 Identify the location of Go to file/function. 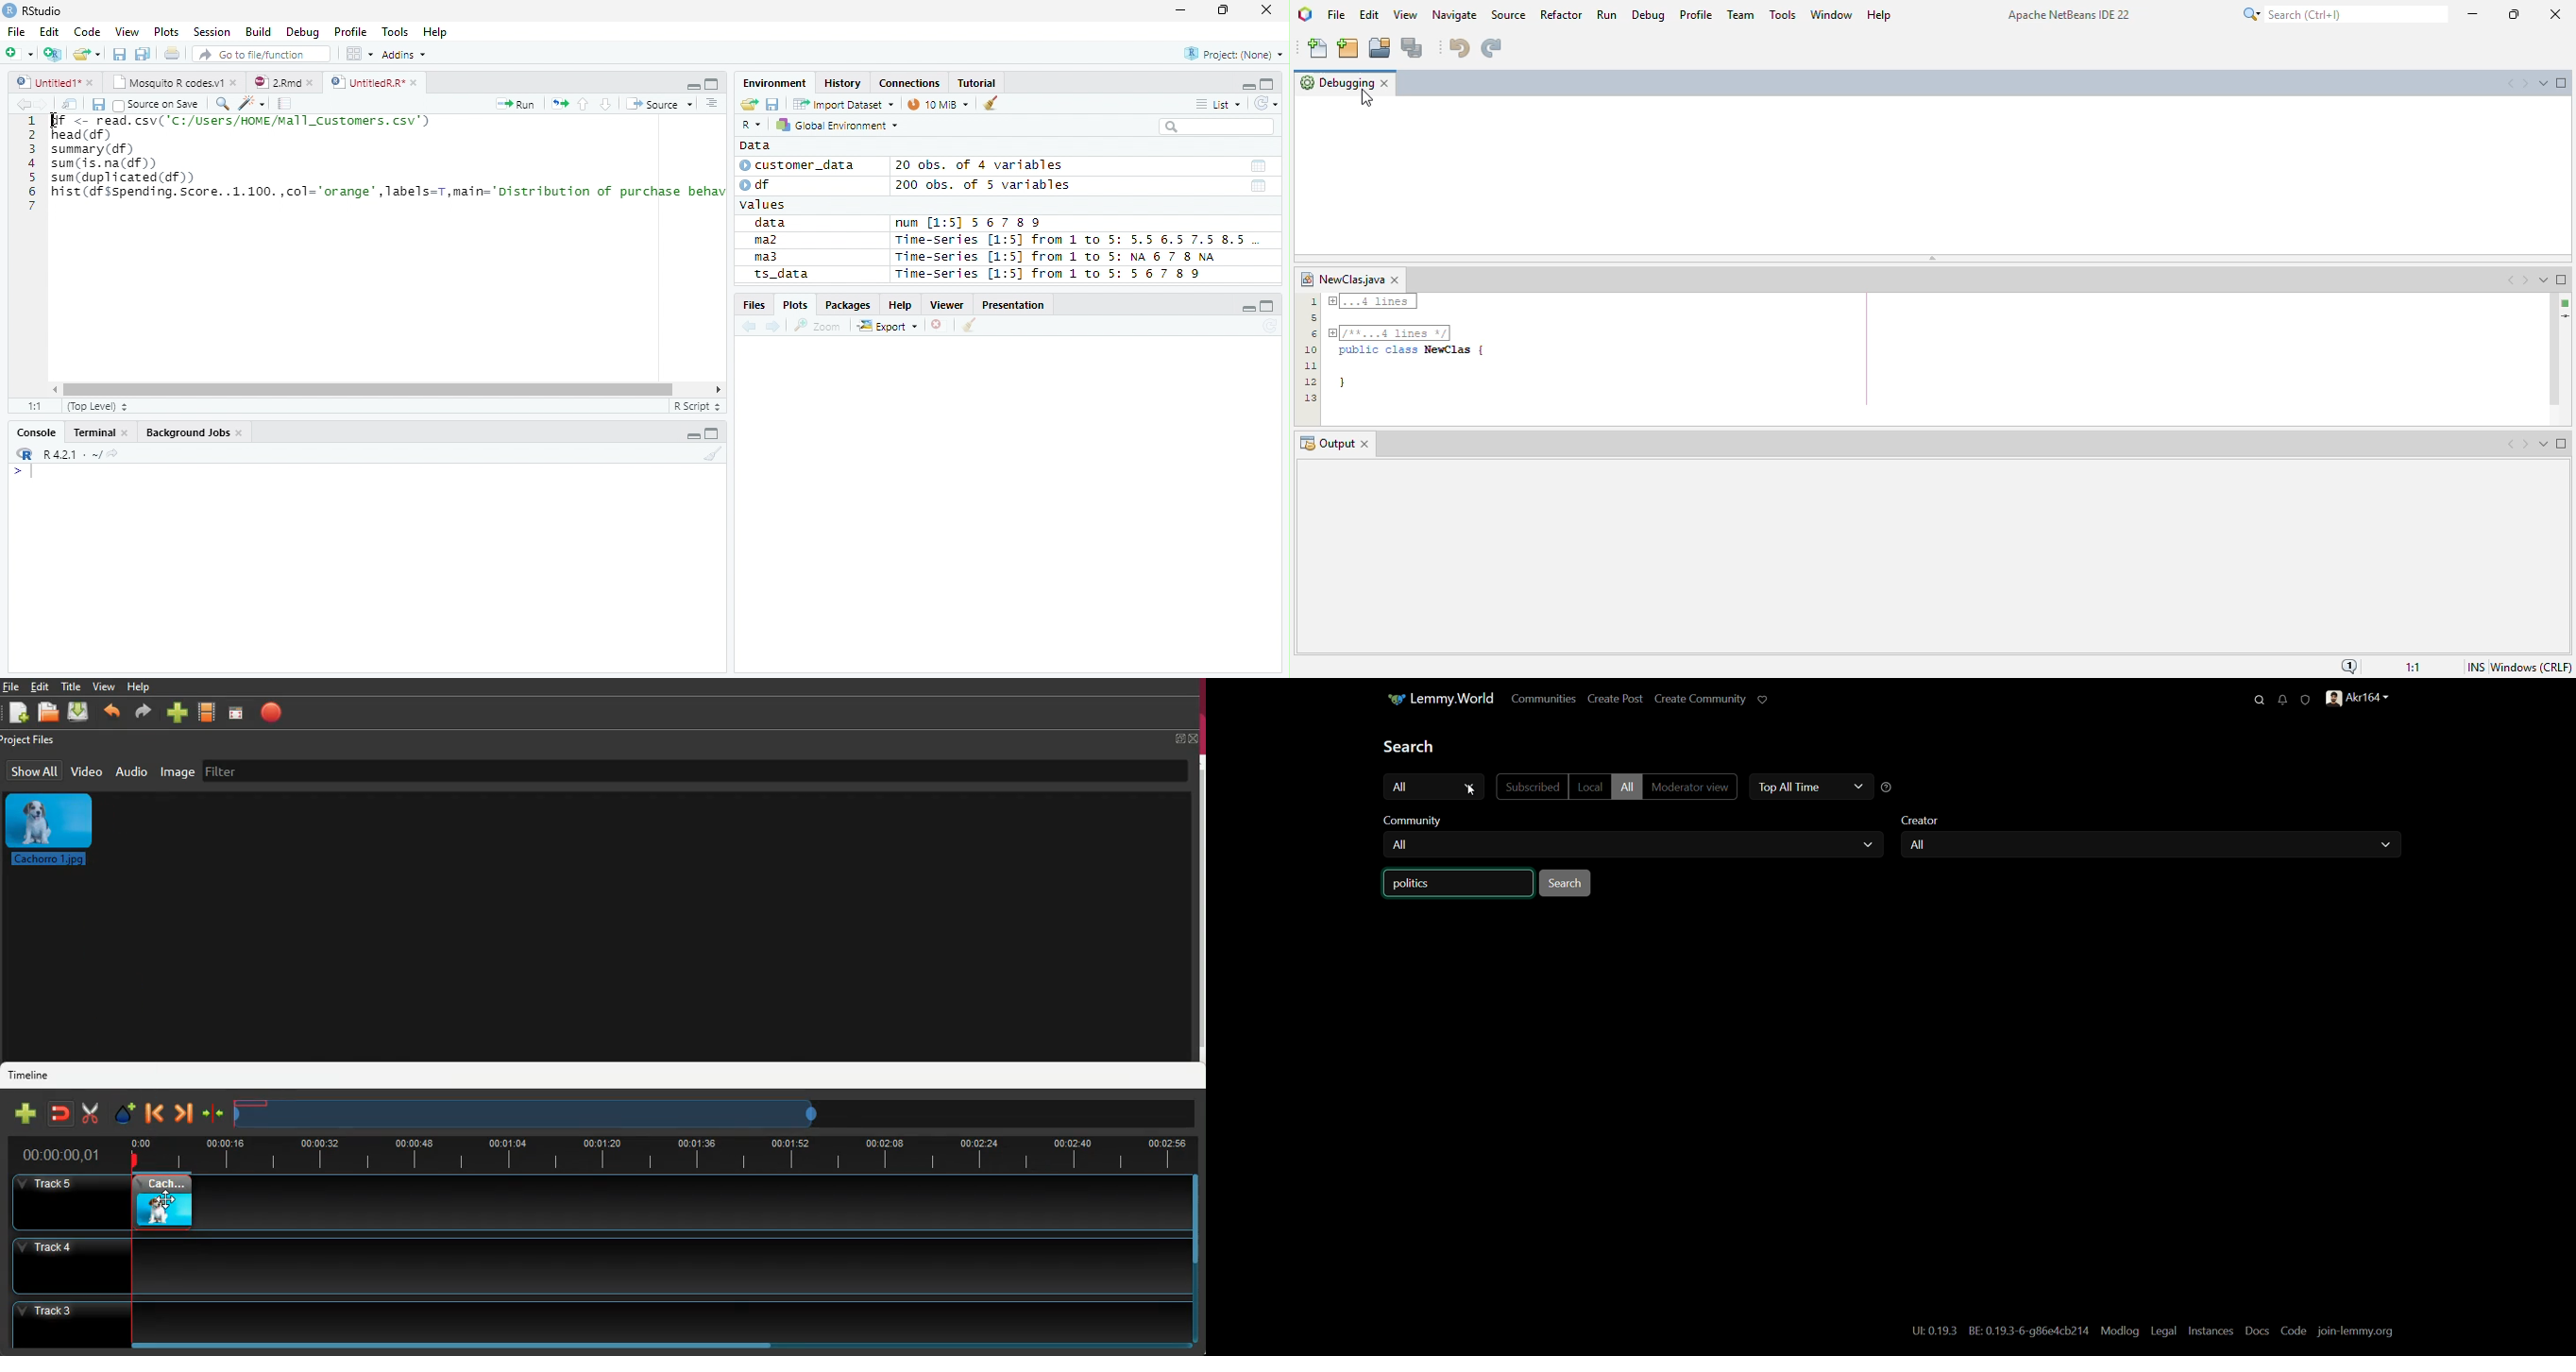
(259, 55).